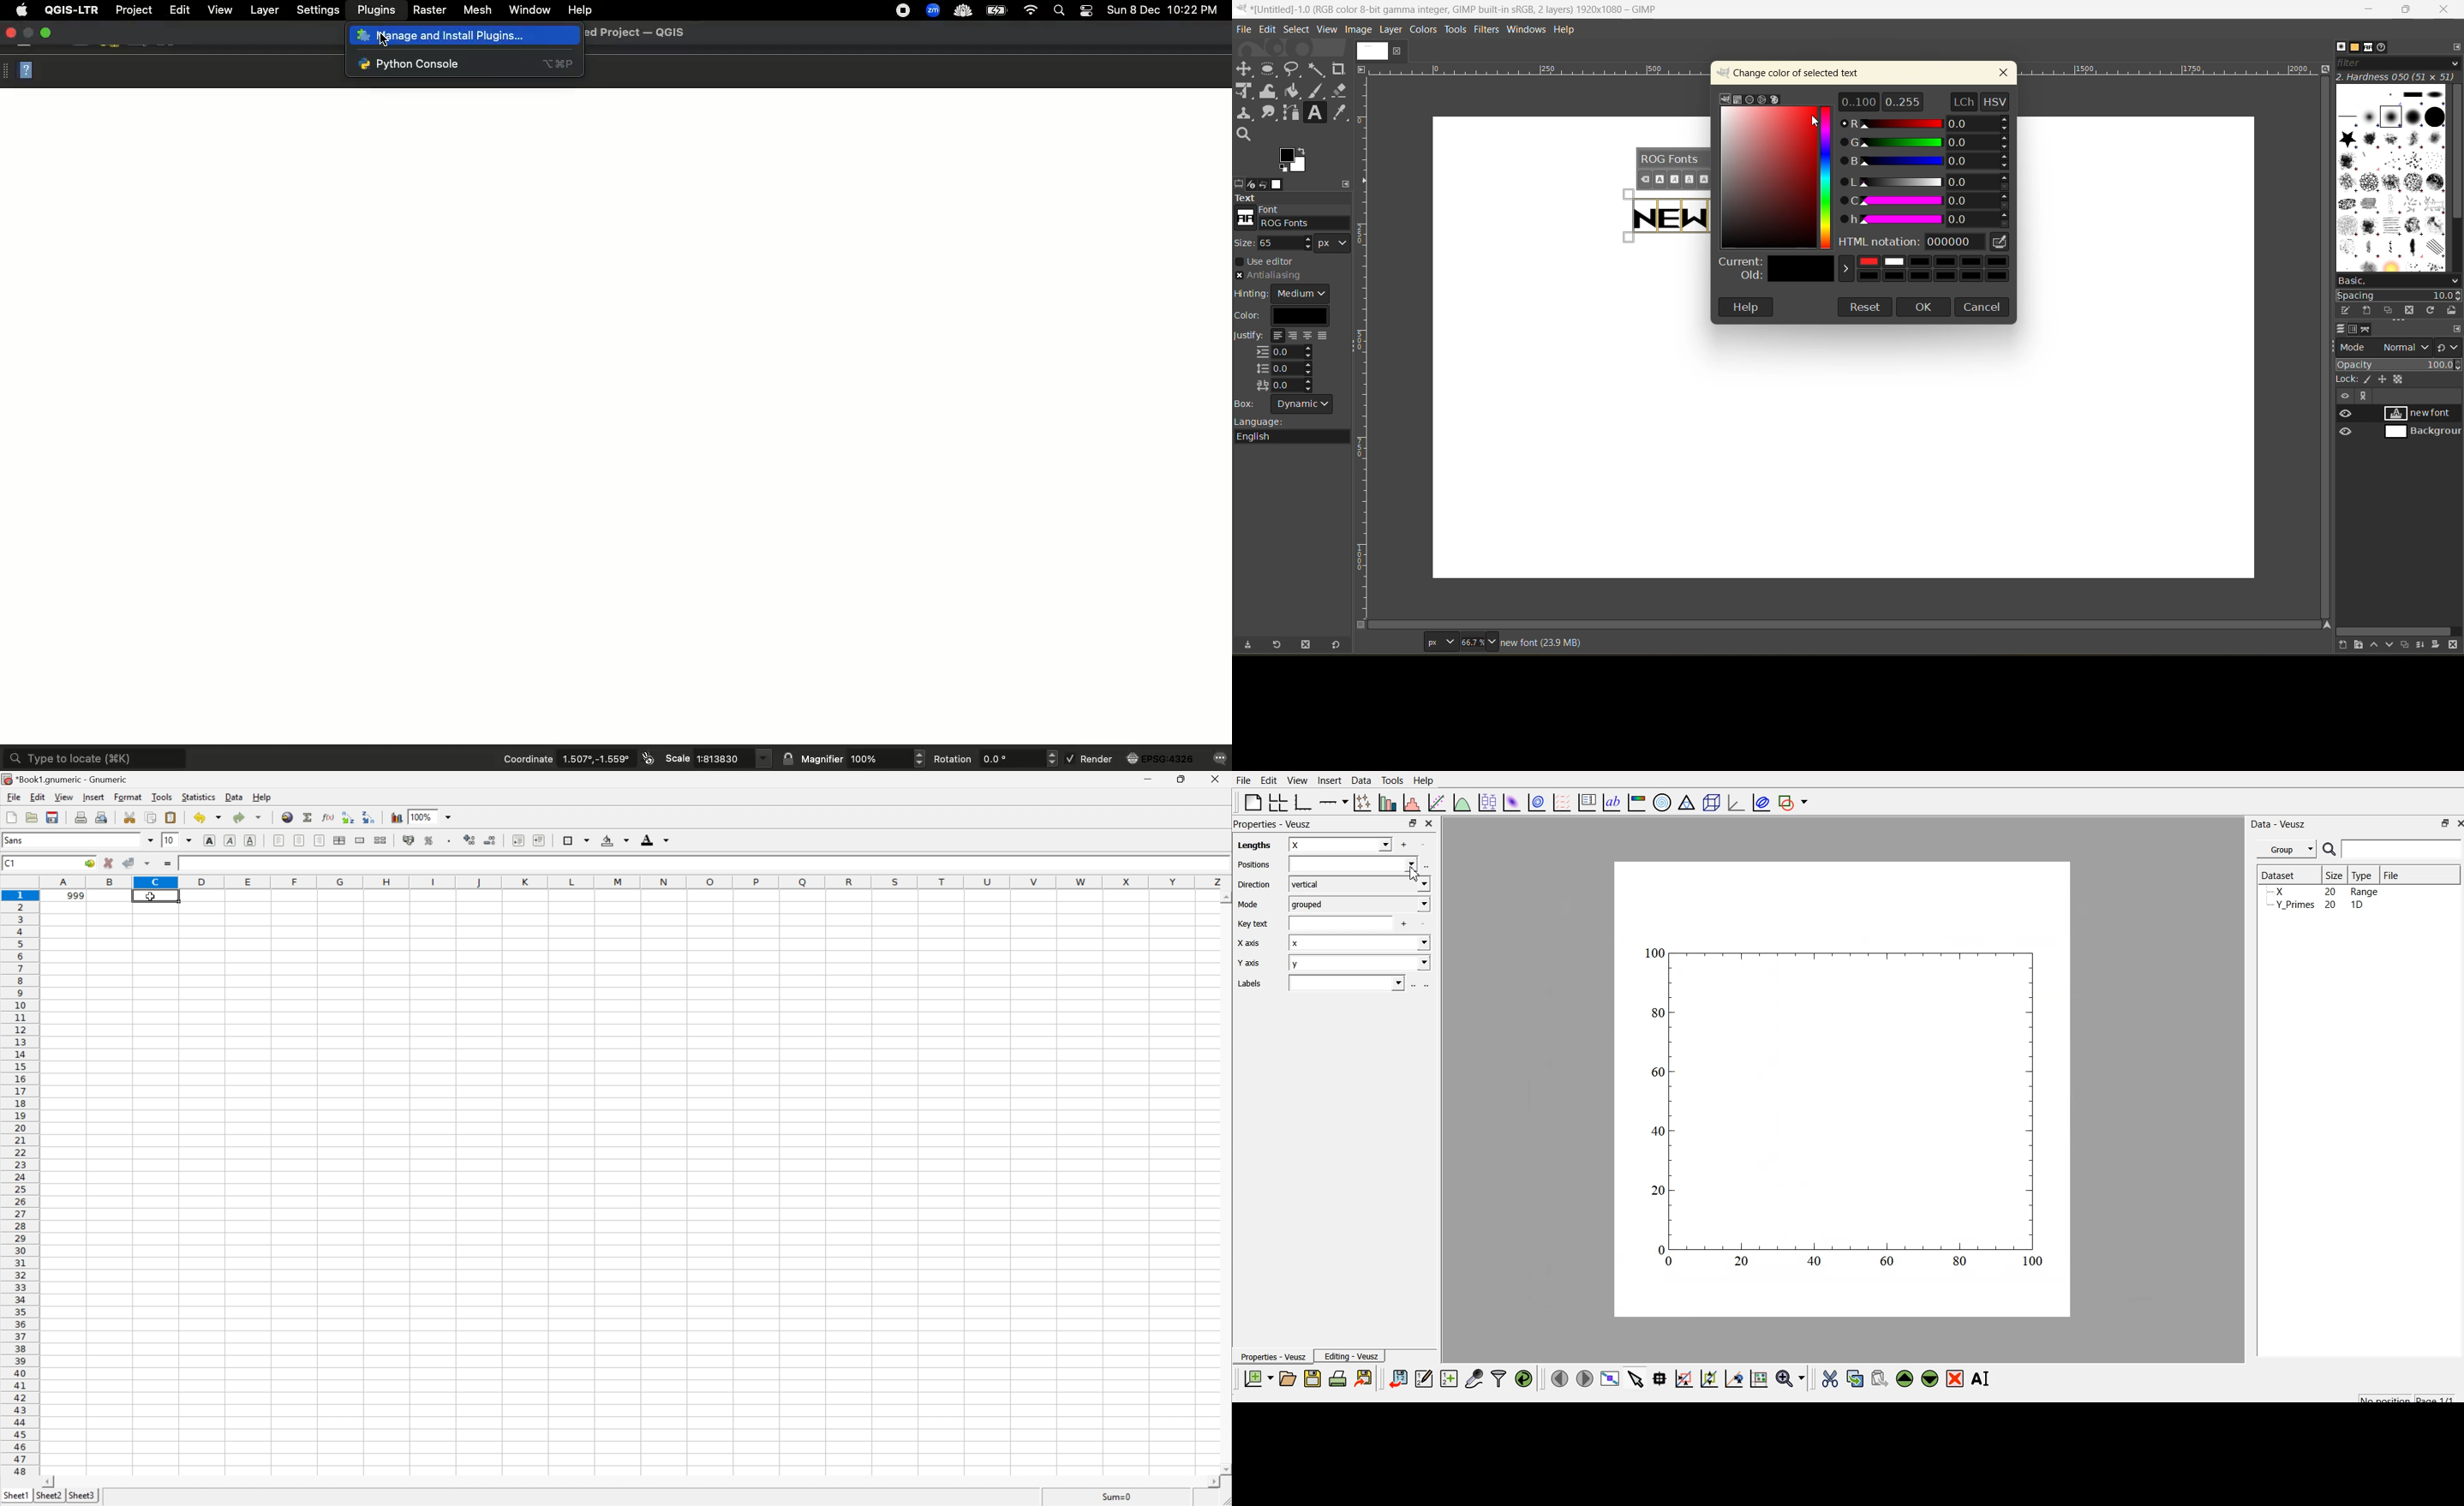 Image resolution: width=2464 pixels, height=1512 pixels. Describe the element at coordinates (477, 10) in the screenshot. I see `Mesh` at that location.